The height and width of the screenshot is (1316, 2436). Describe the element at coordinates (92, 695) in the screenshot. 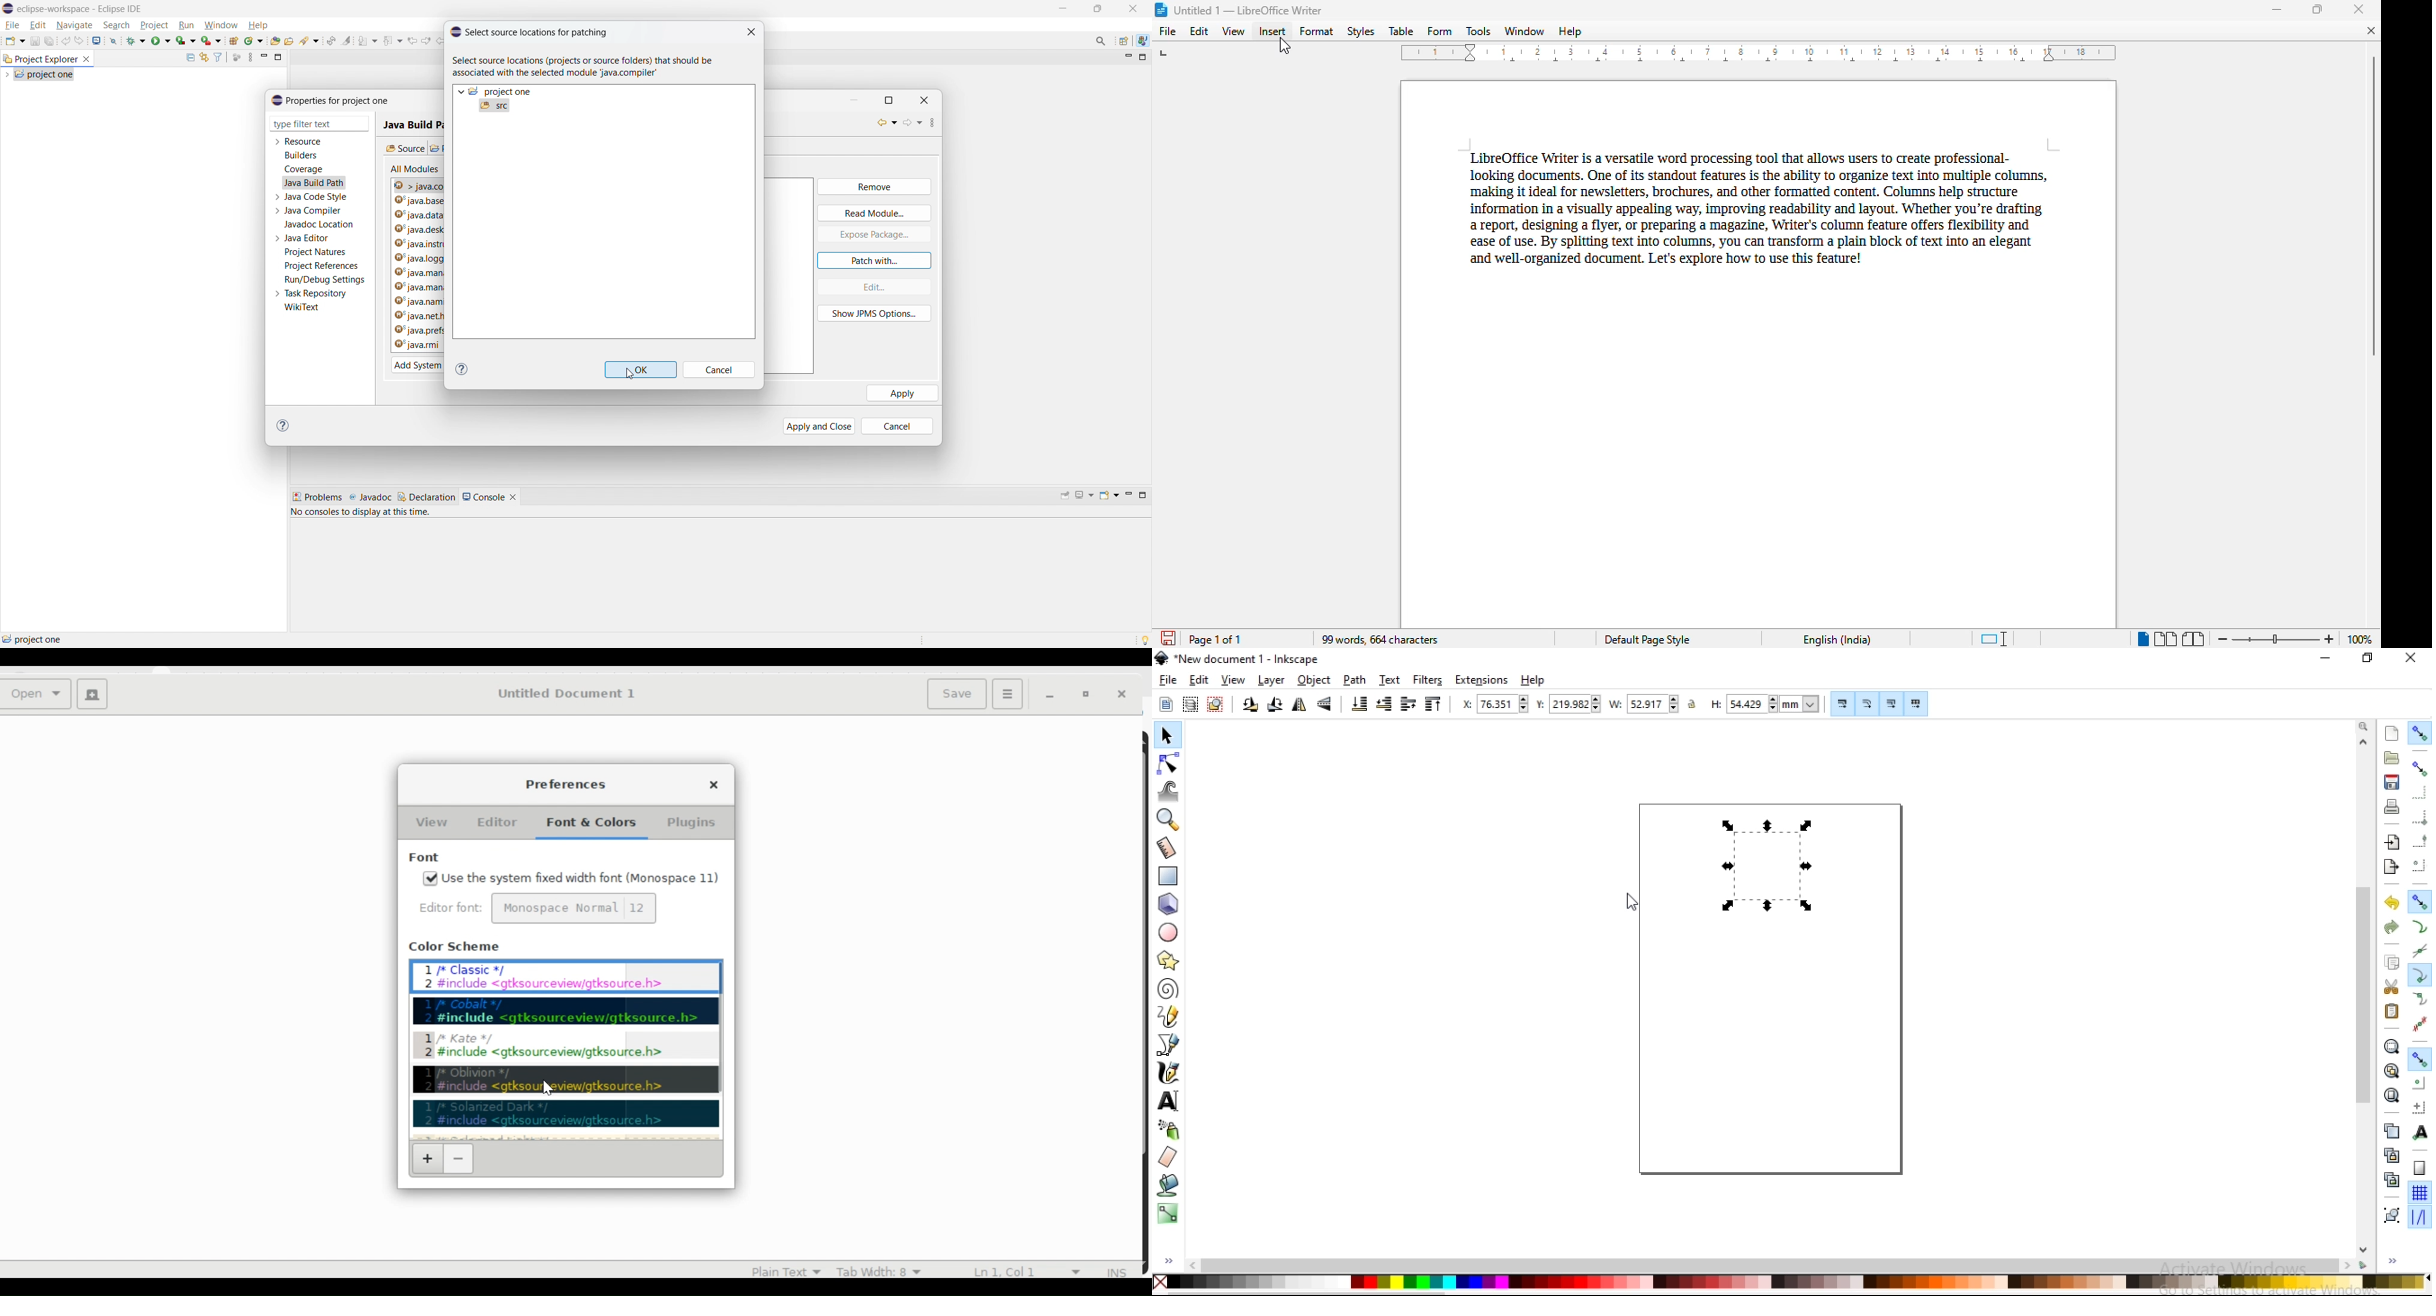

I see `Create a new Document` at that location.